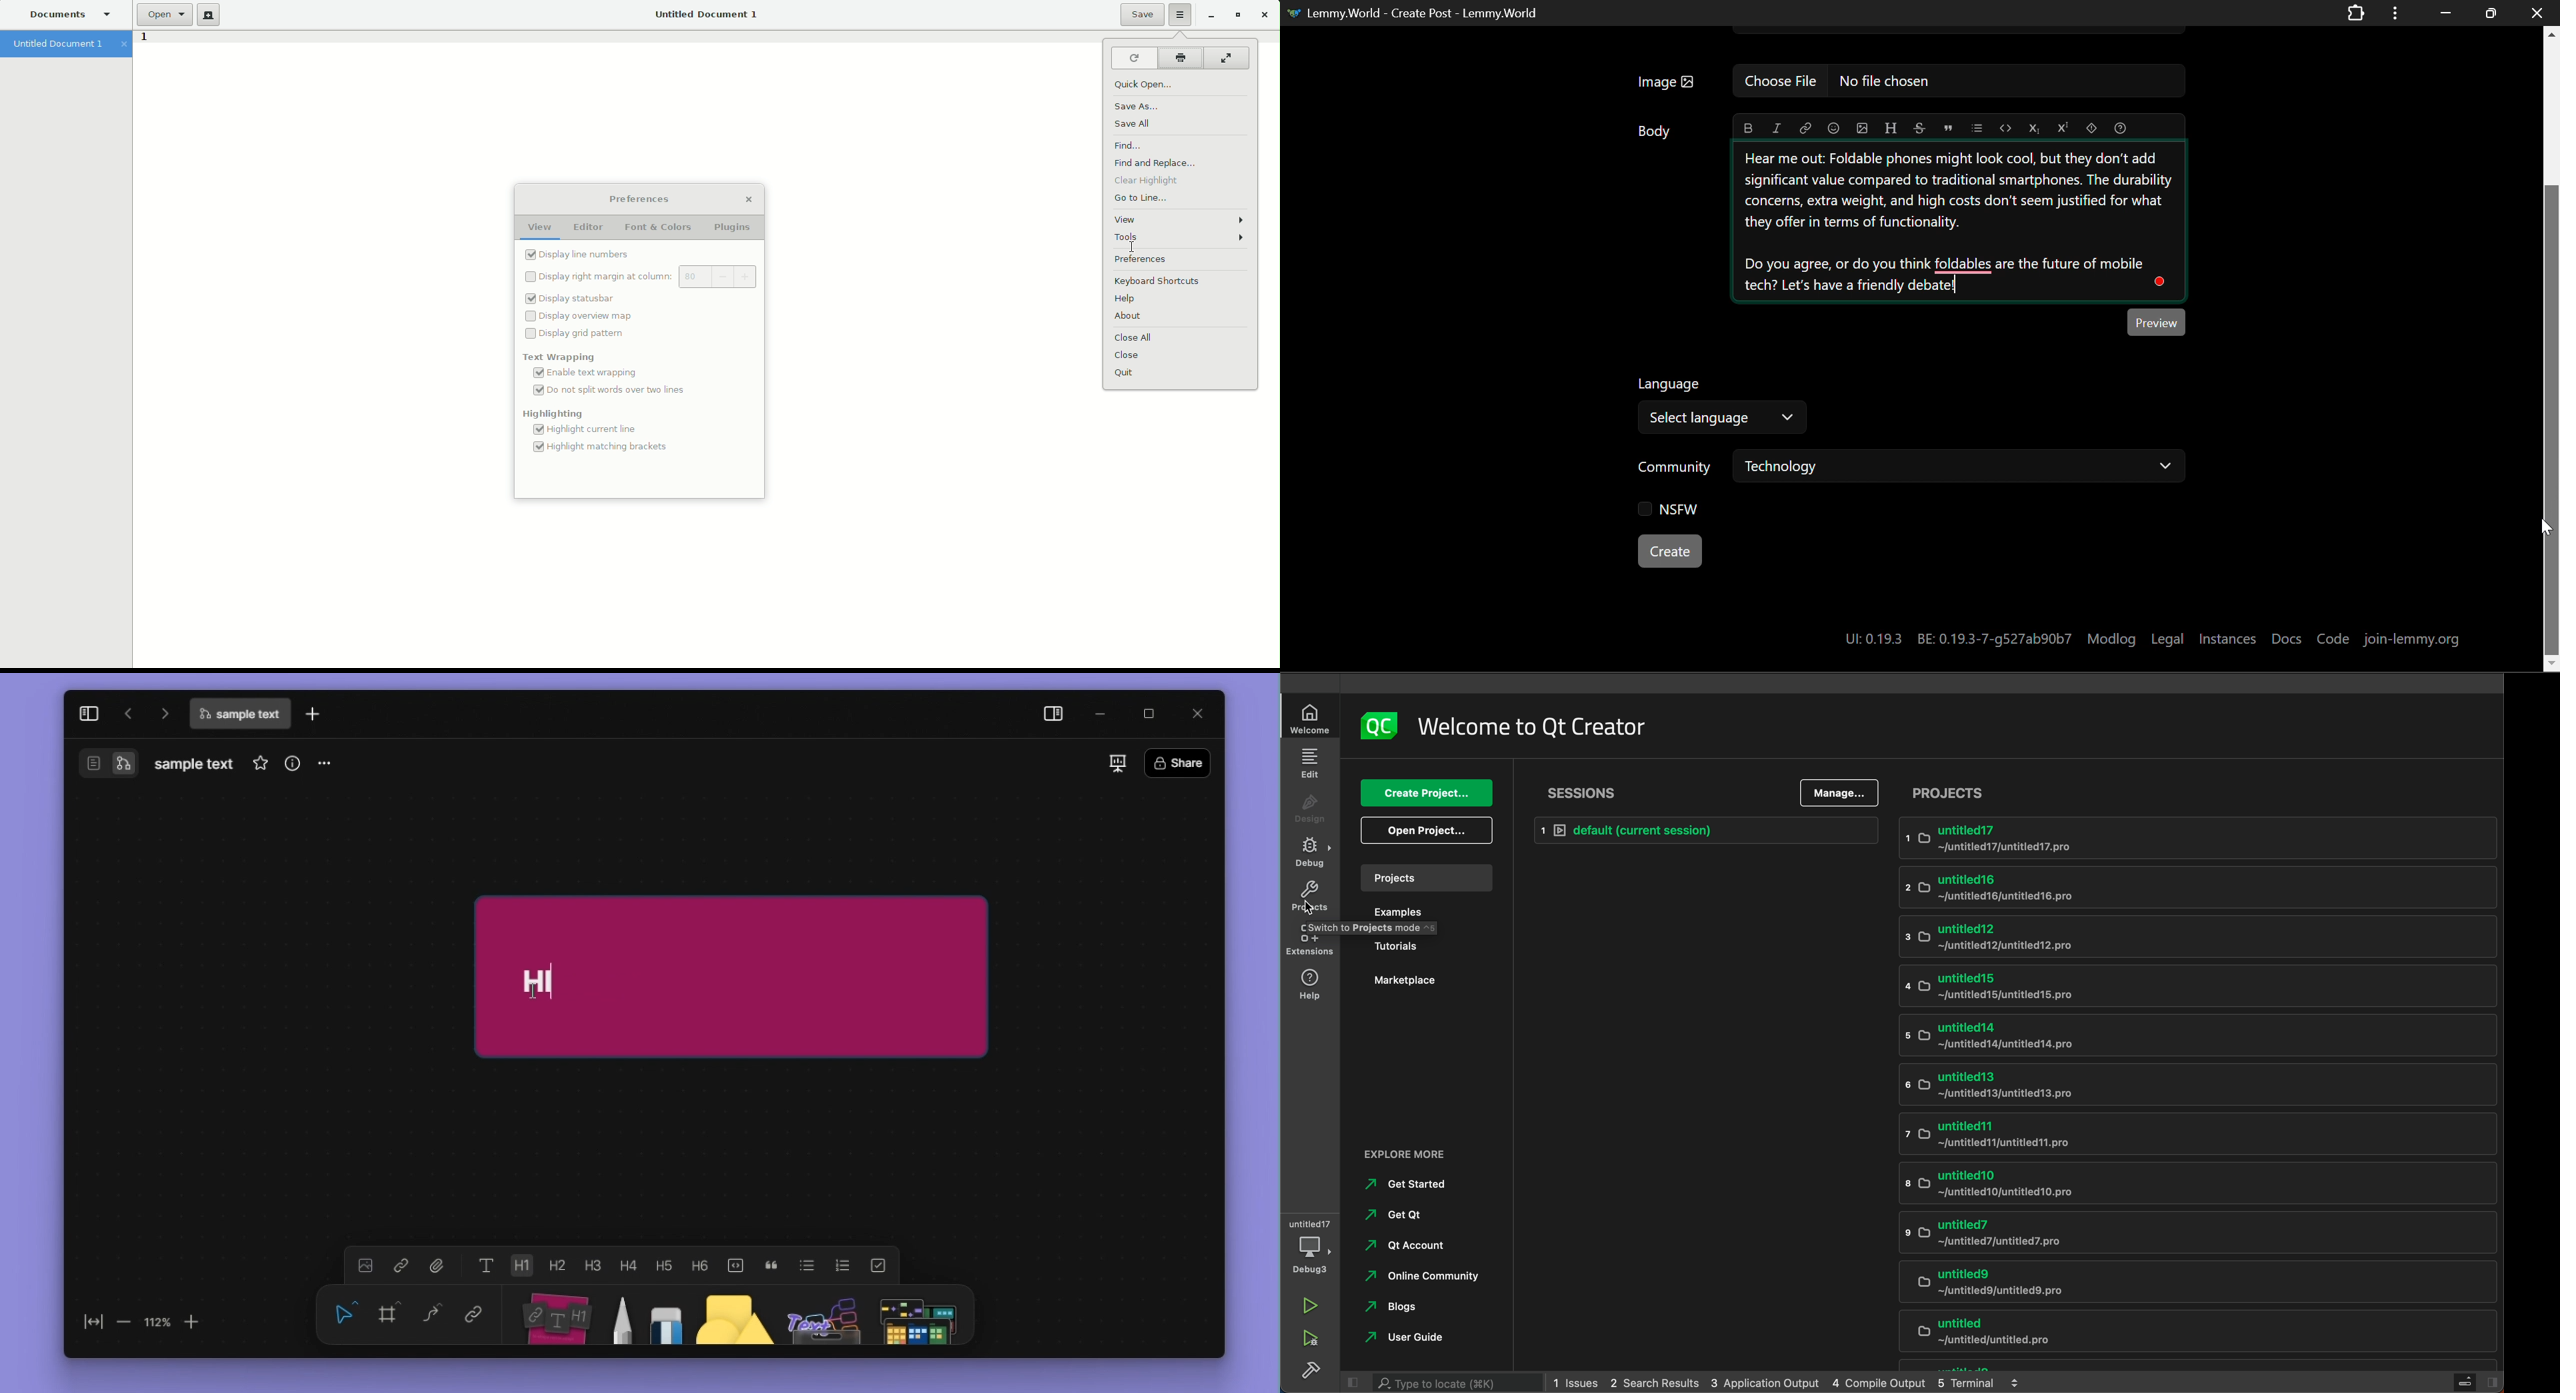  Describe the element at coordinates (1673, 511) in the screenshot. I see `NSFW Checkbox` at that location.